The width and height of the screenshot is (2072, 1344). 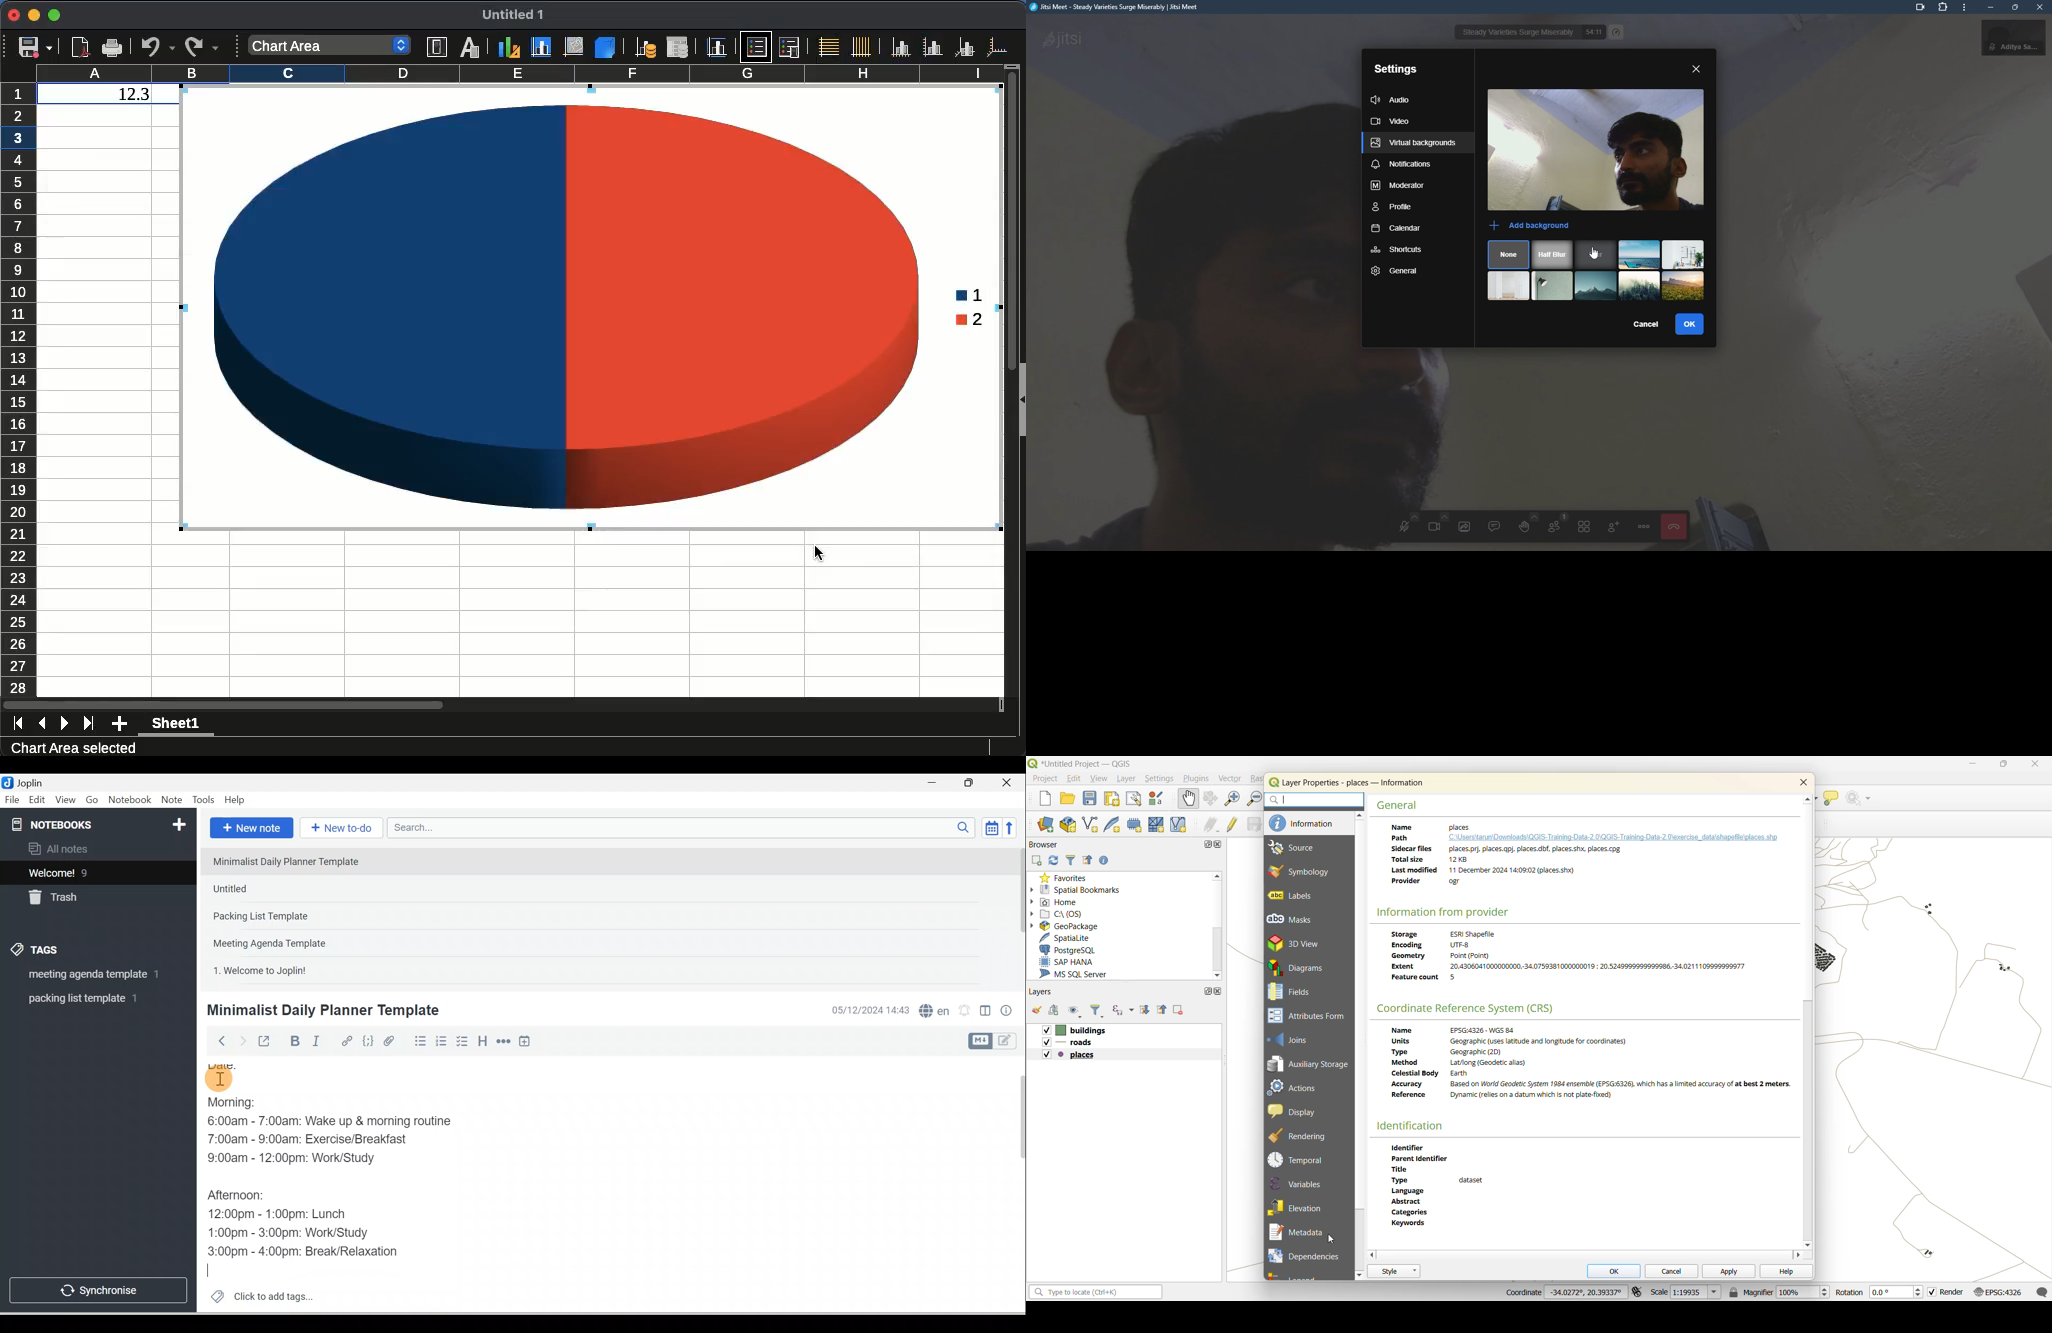 I want to click on Horizontal rule, so click(x=504, y=1041).